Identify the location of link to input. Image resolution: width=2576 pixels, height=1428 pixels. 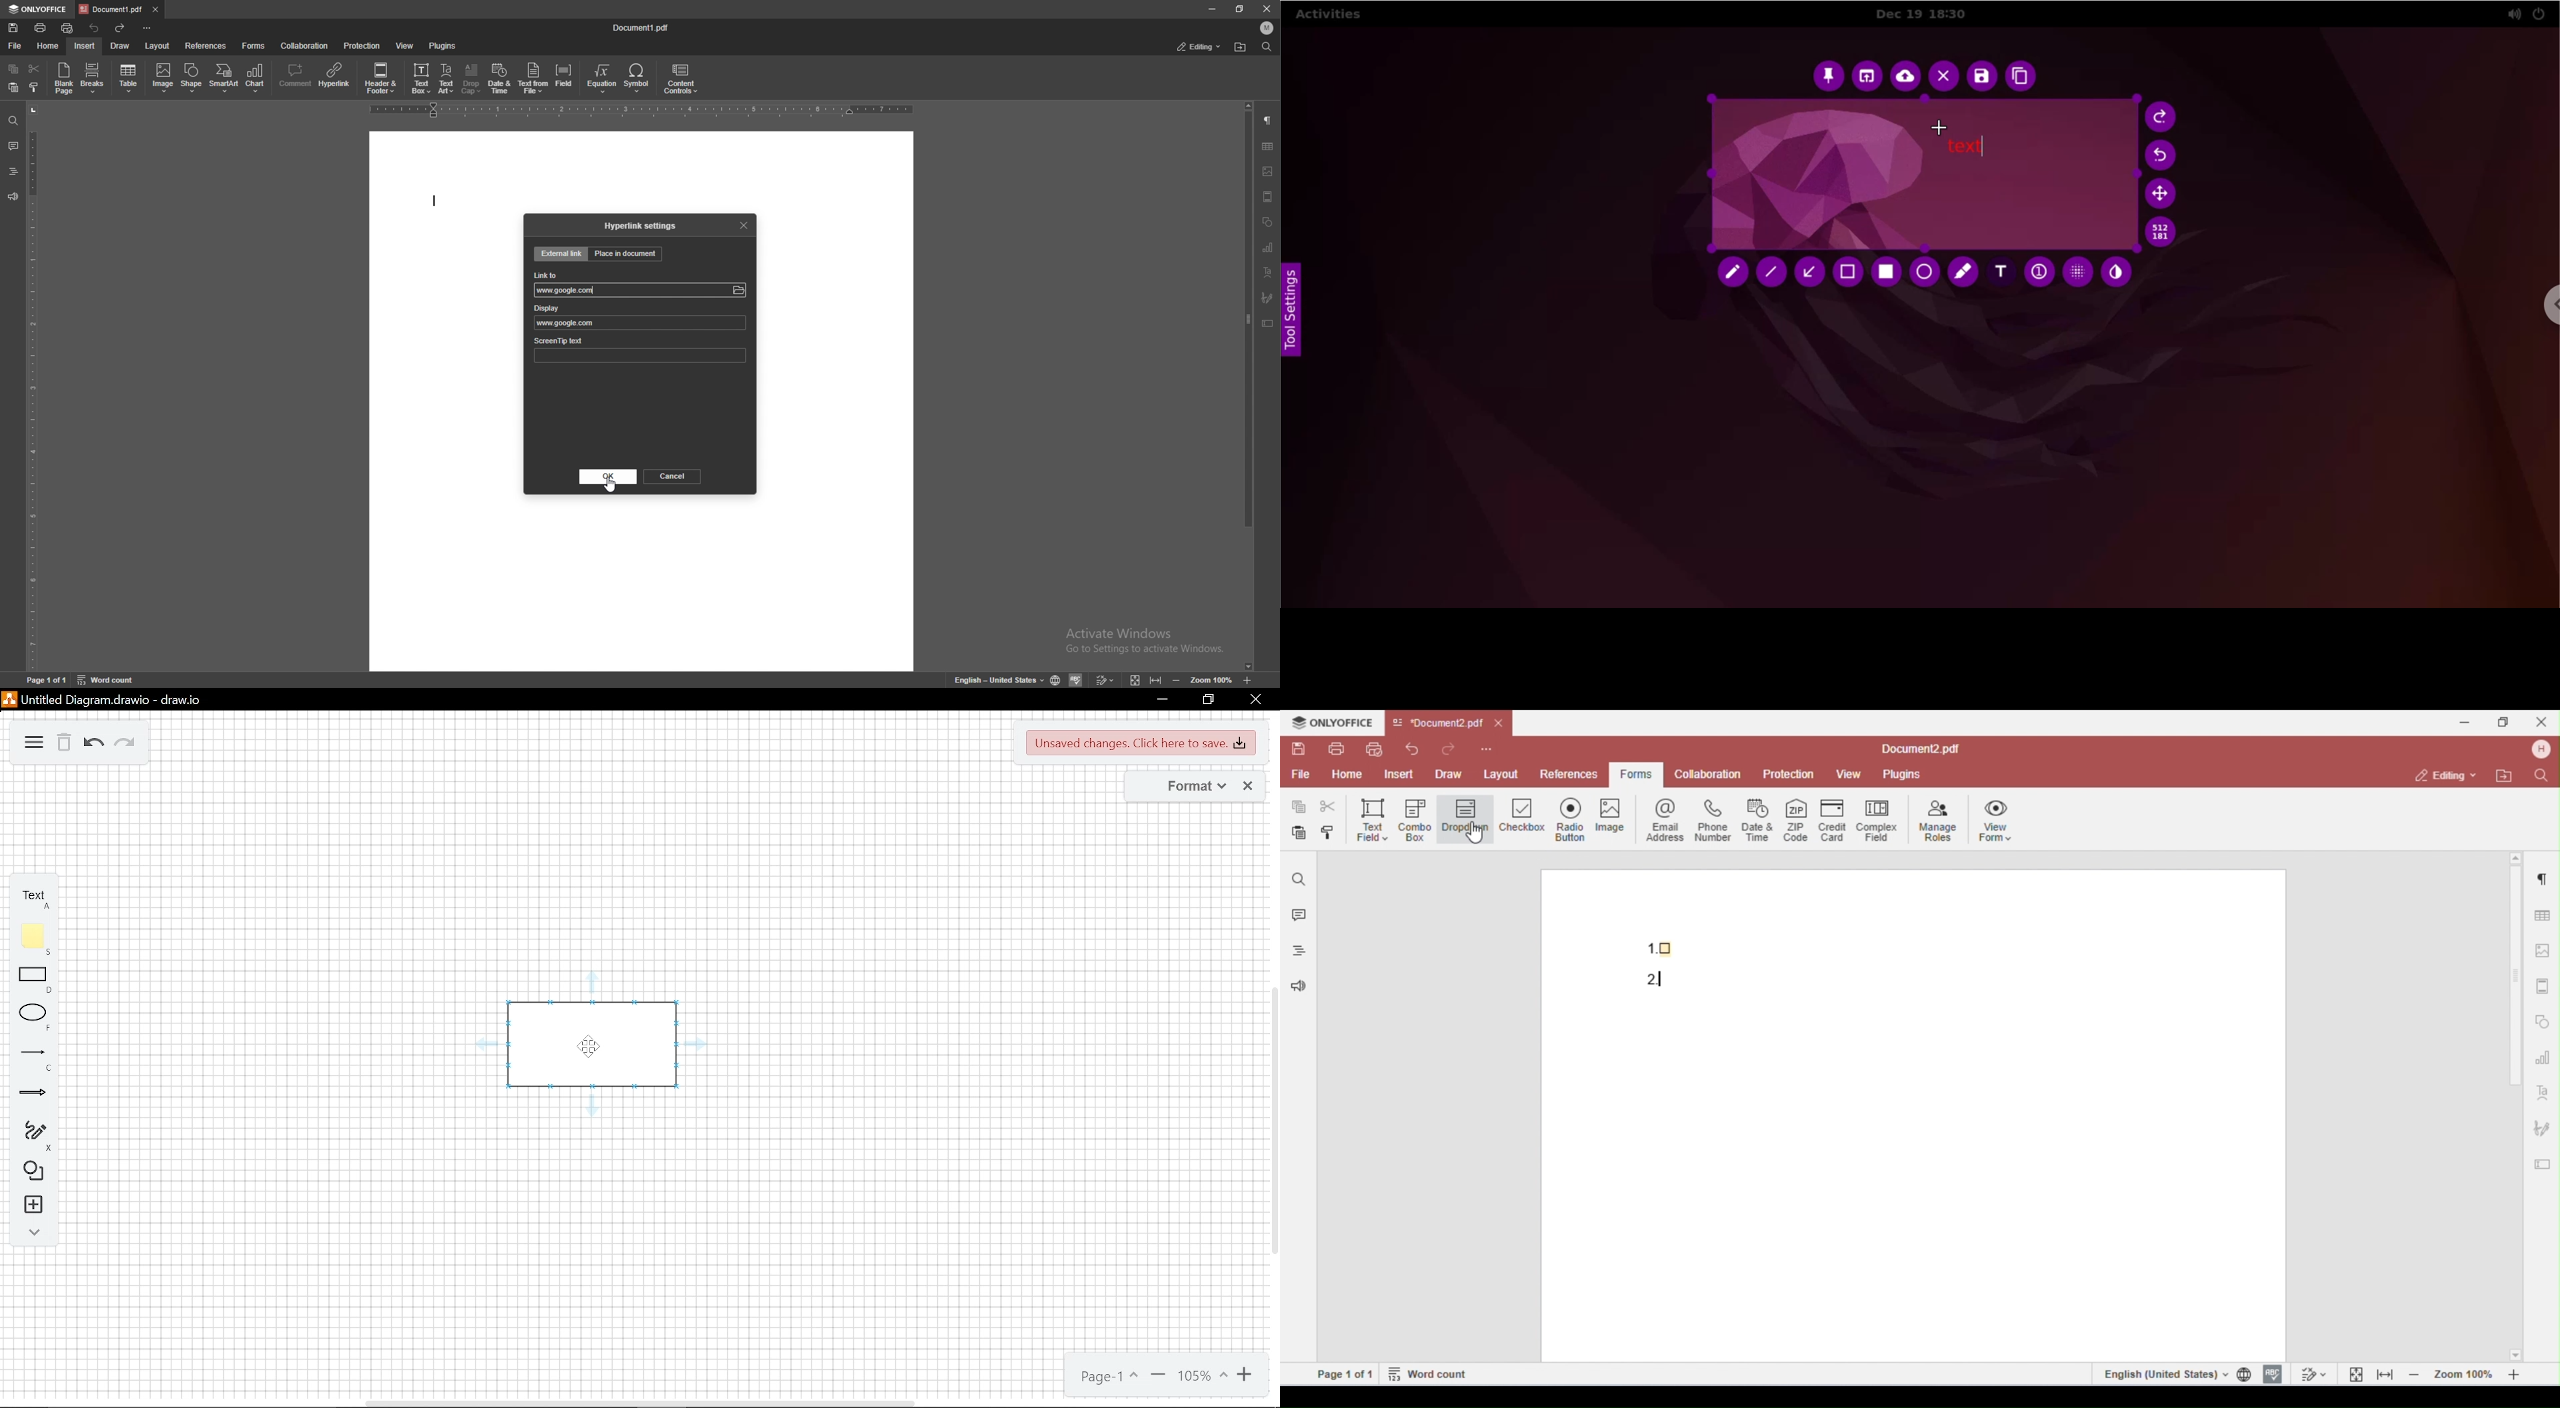
(569, 291).